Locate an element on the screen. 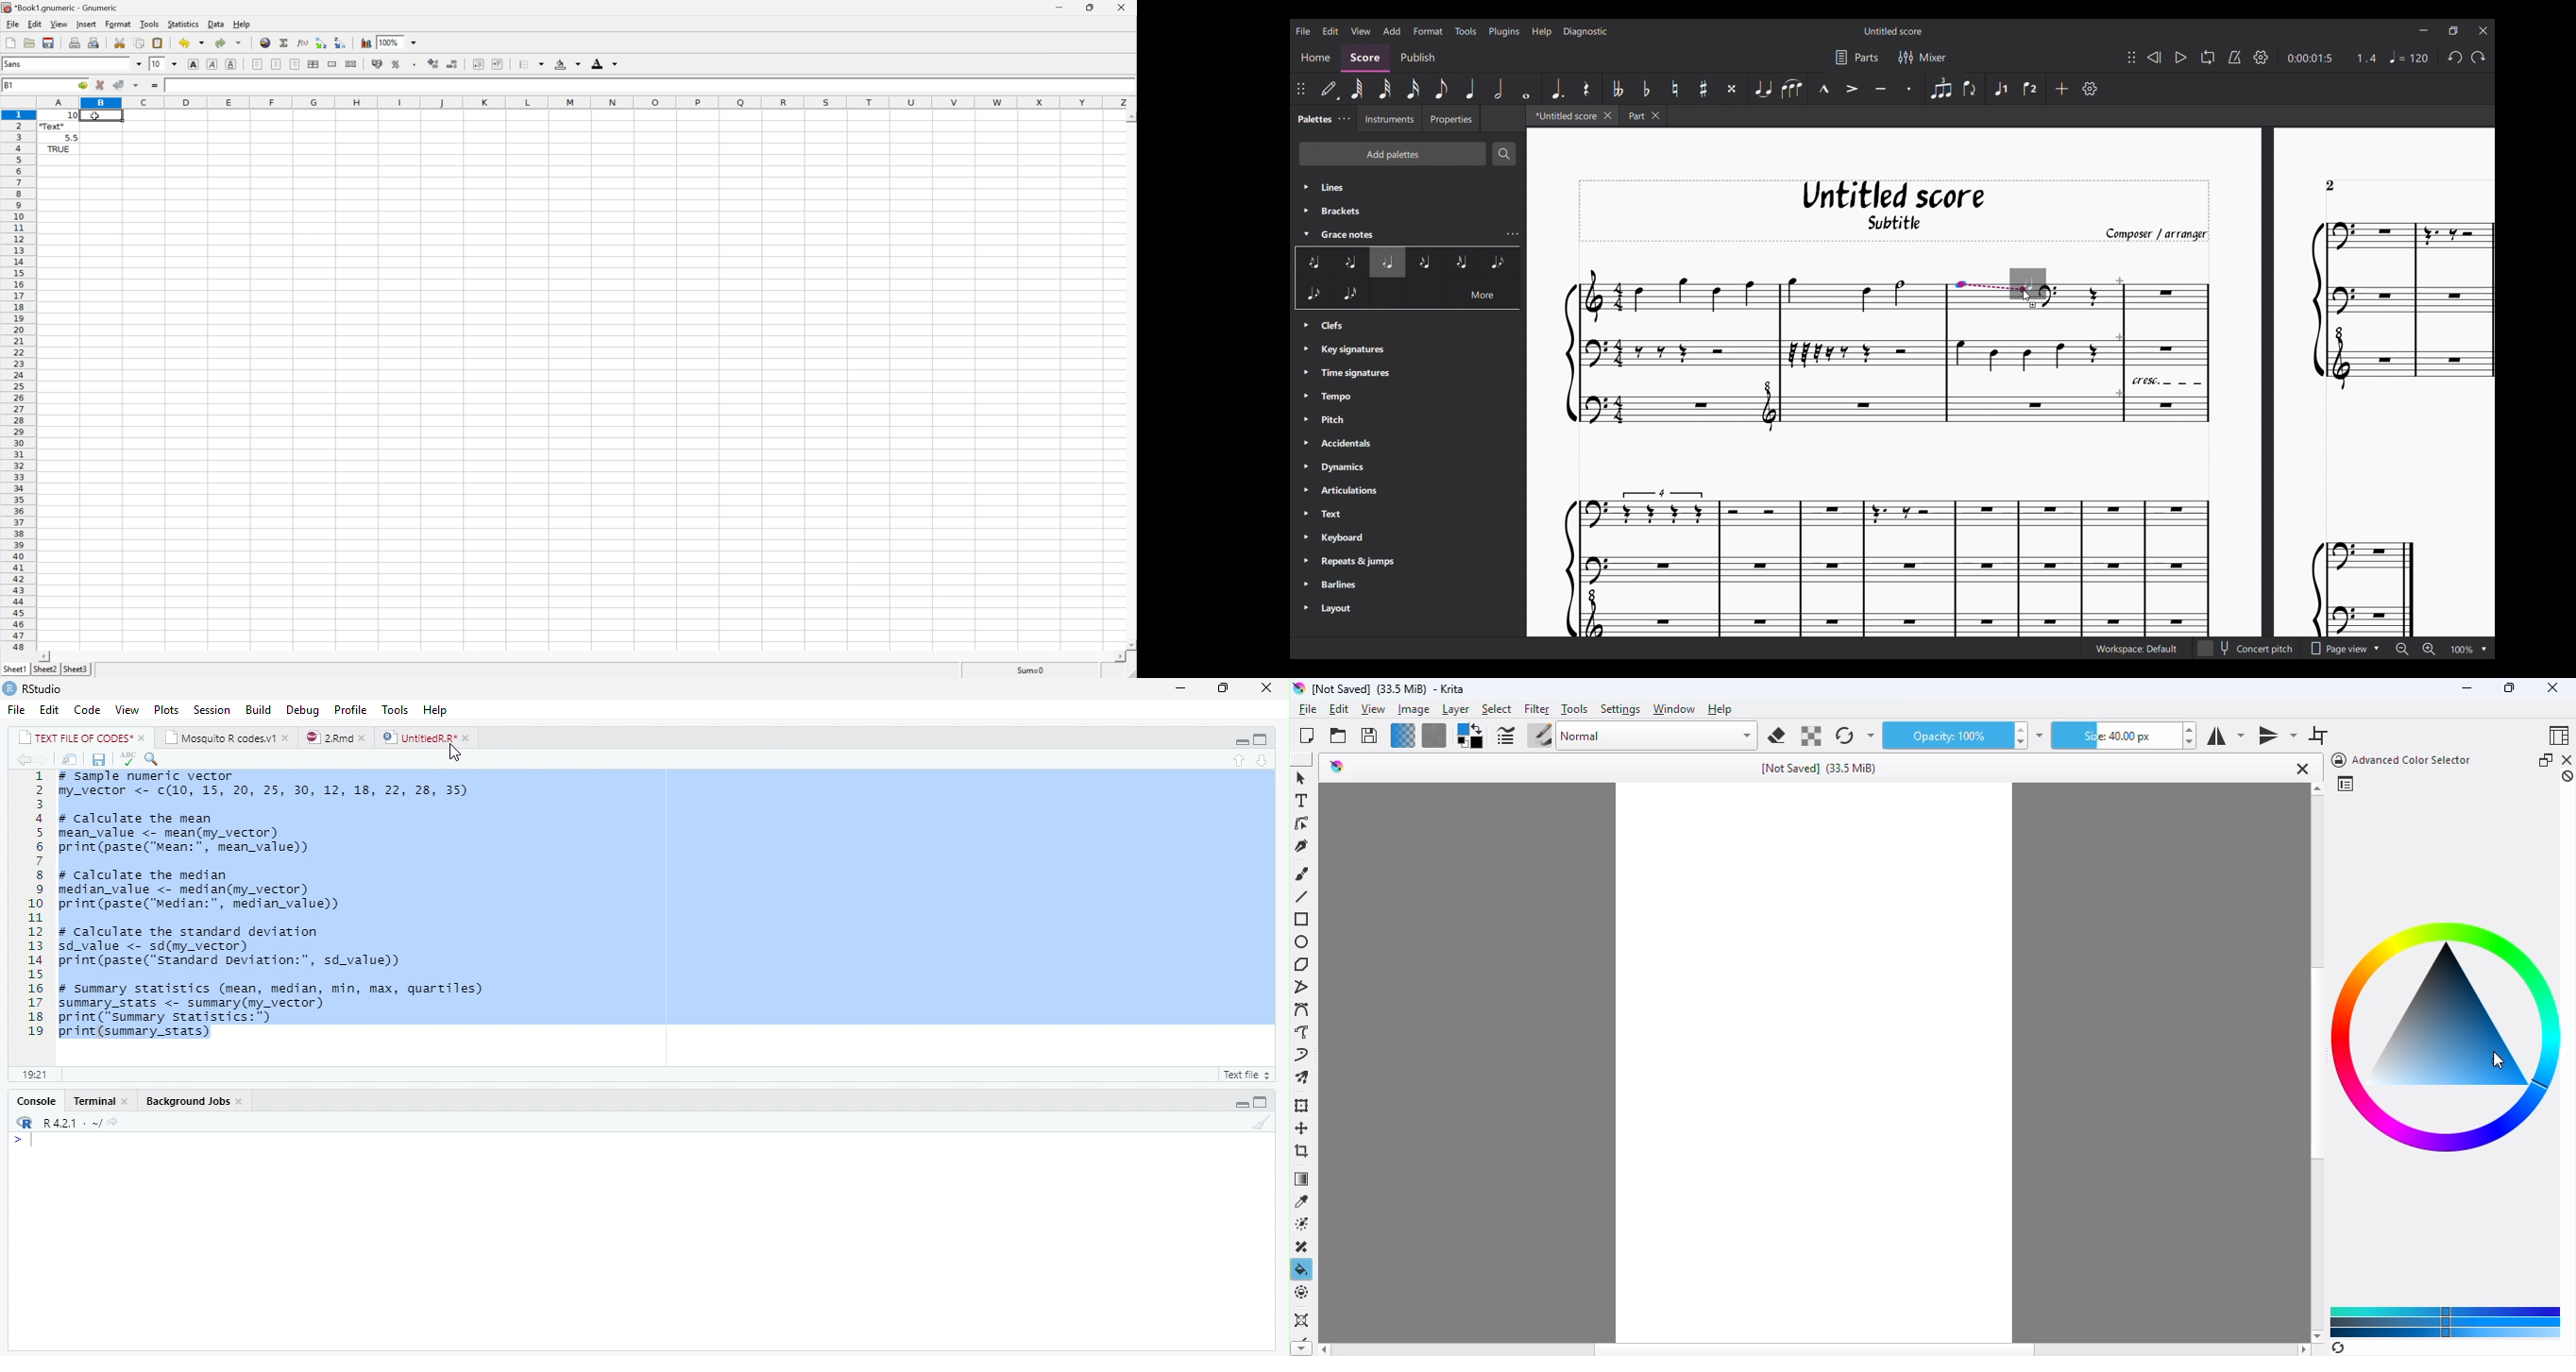  Diagnostic menu is located at coordinates (1584, 31).